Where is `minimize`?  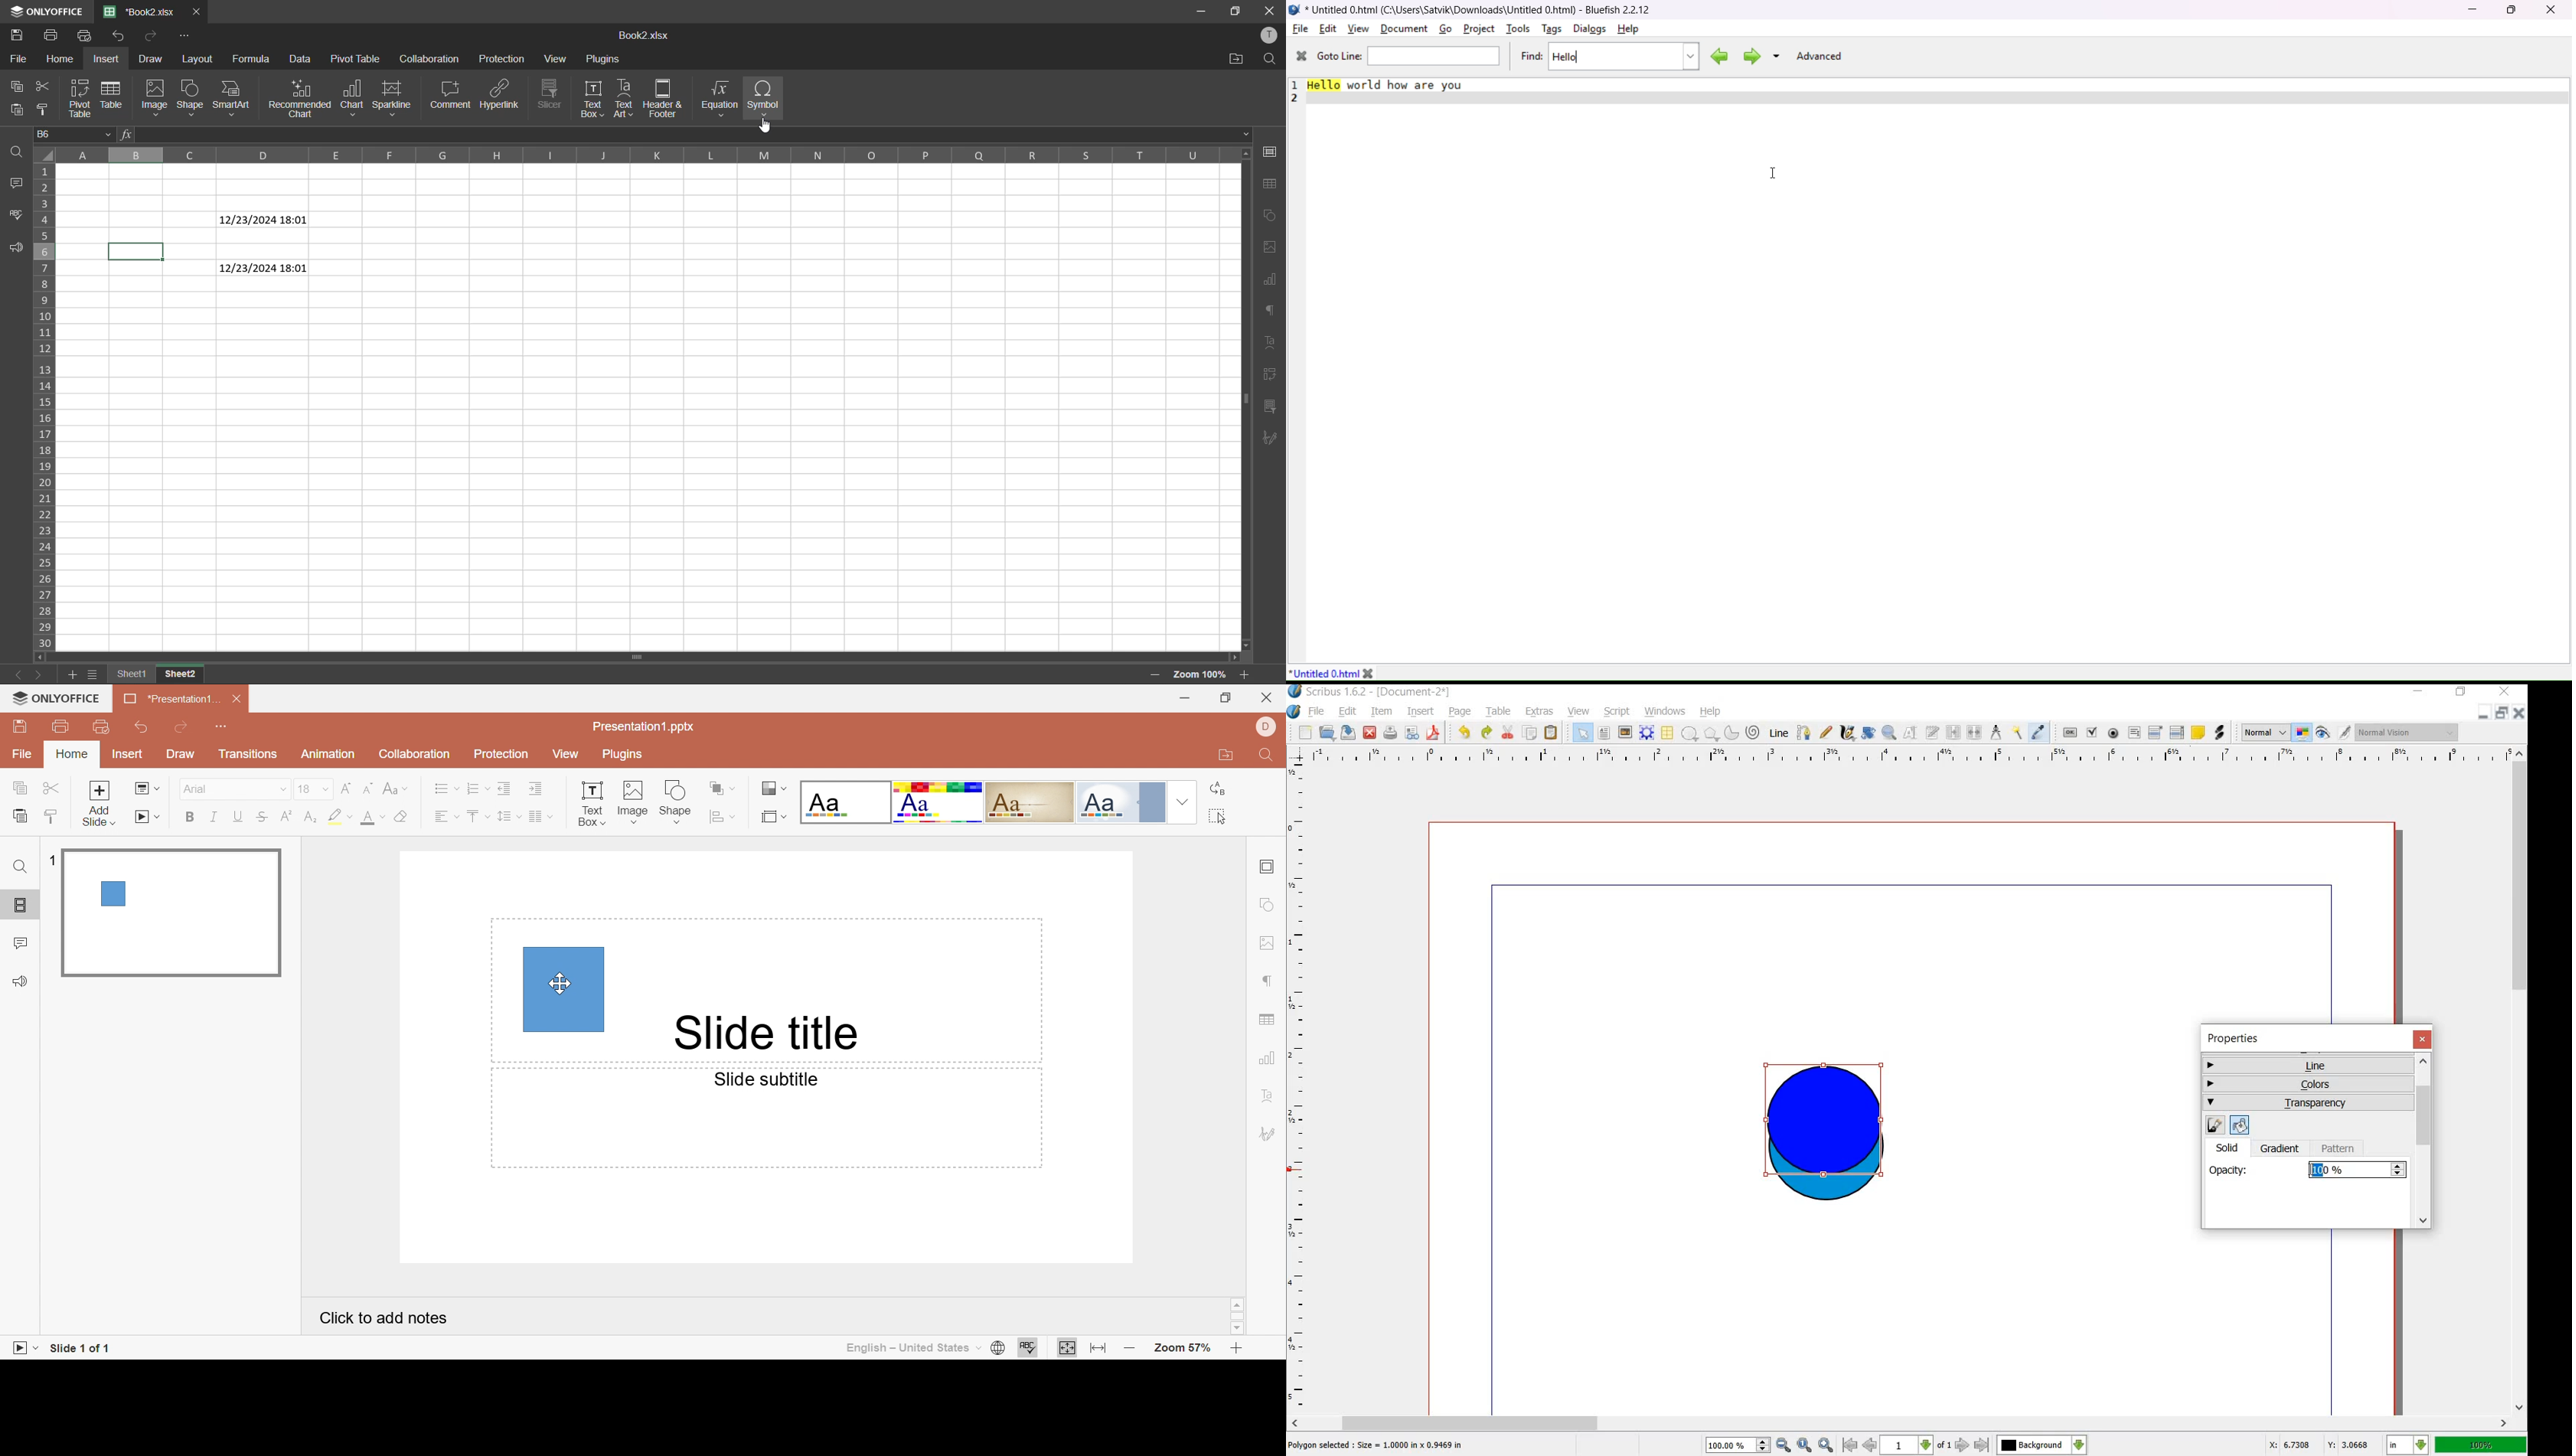
minimize is located at coordinates (1198, 12).